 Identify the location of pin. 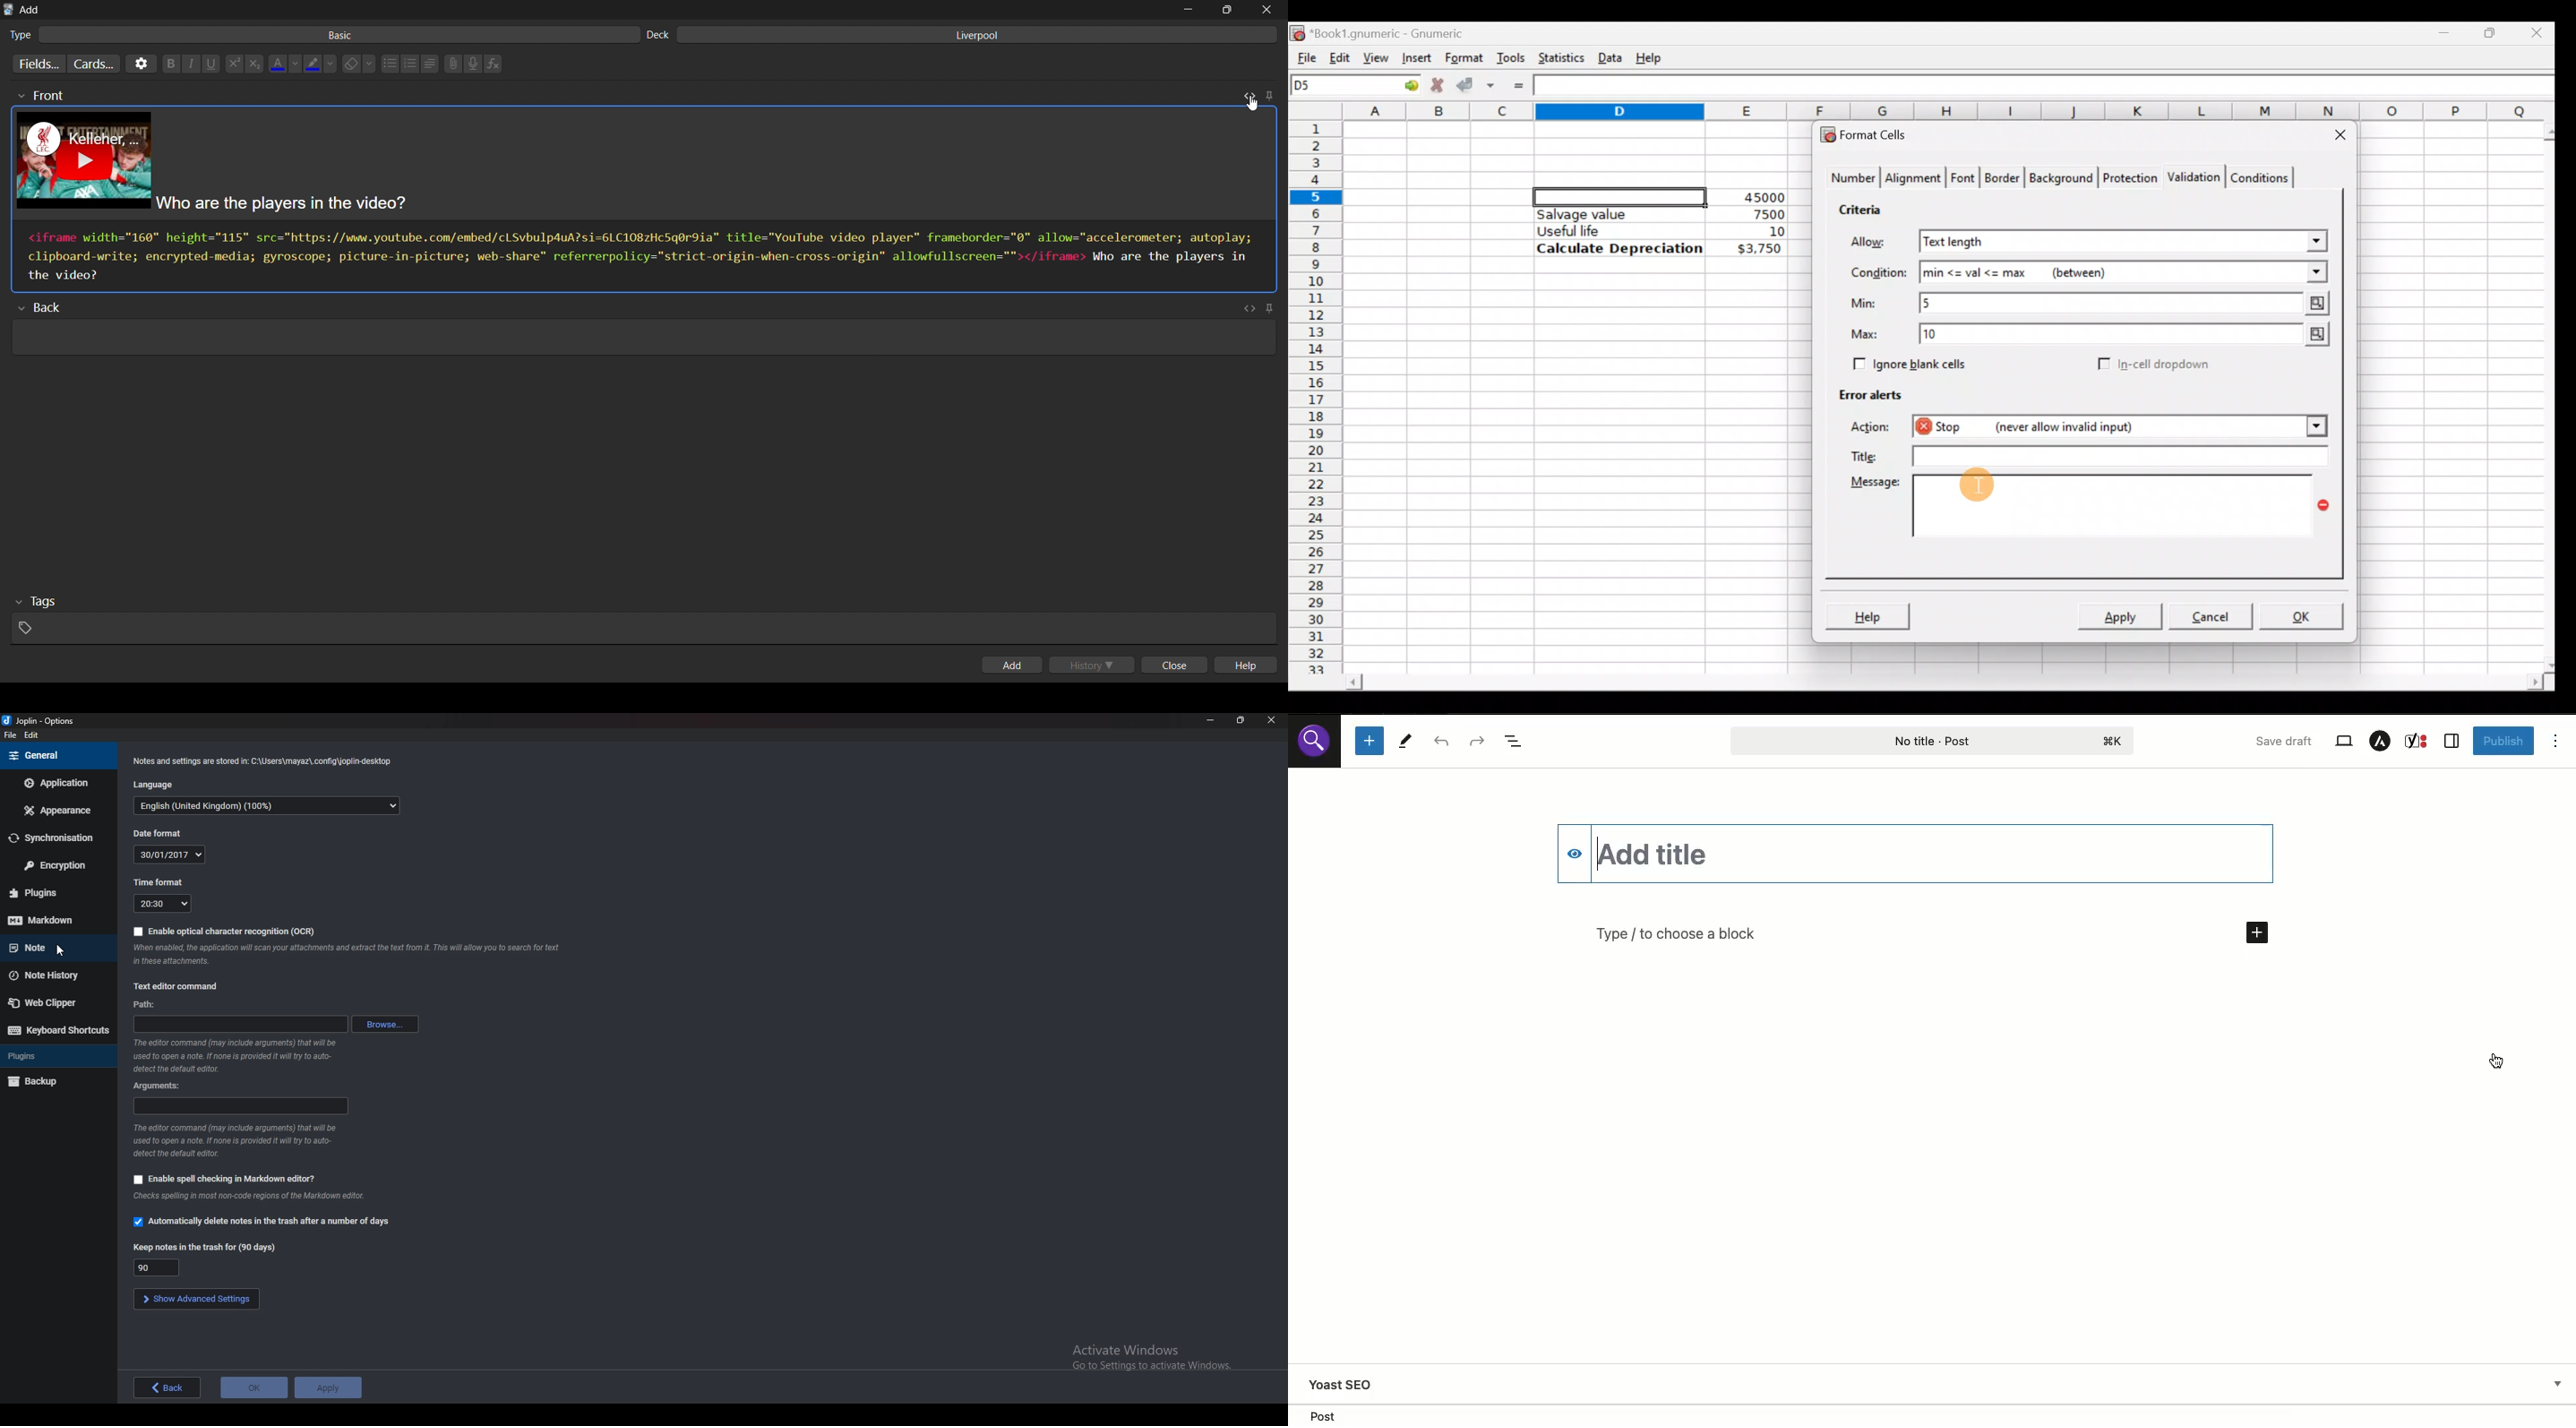
(1273, 308).